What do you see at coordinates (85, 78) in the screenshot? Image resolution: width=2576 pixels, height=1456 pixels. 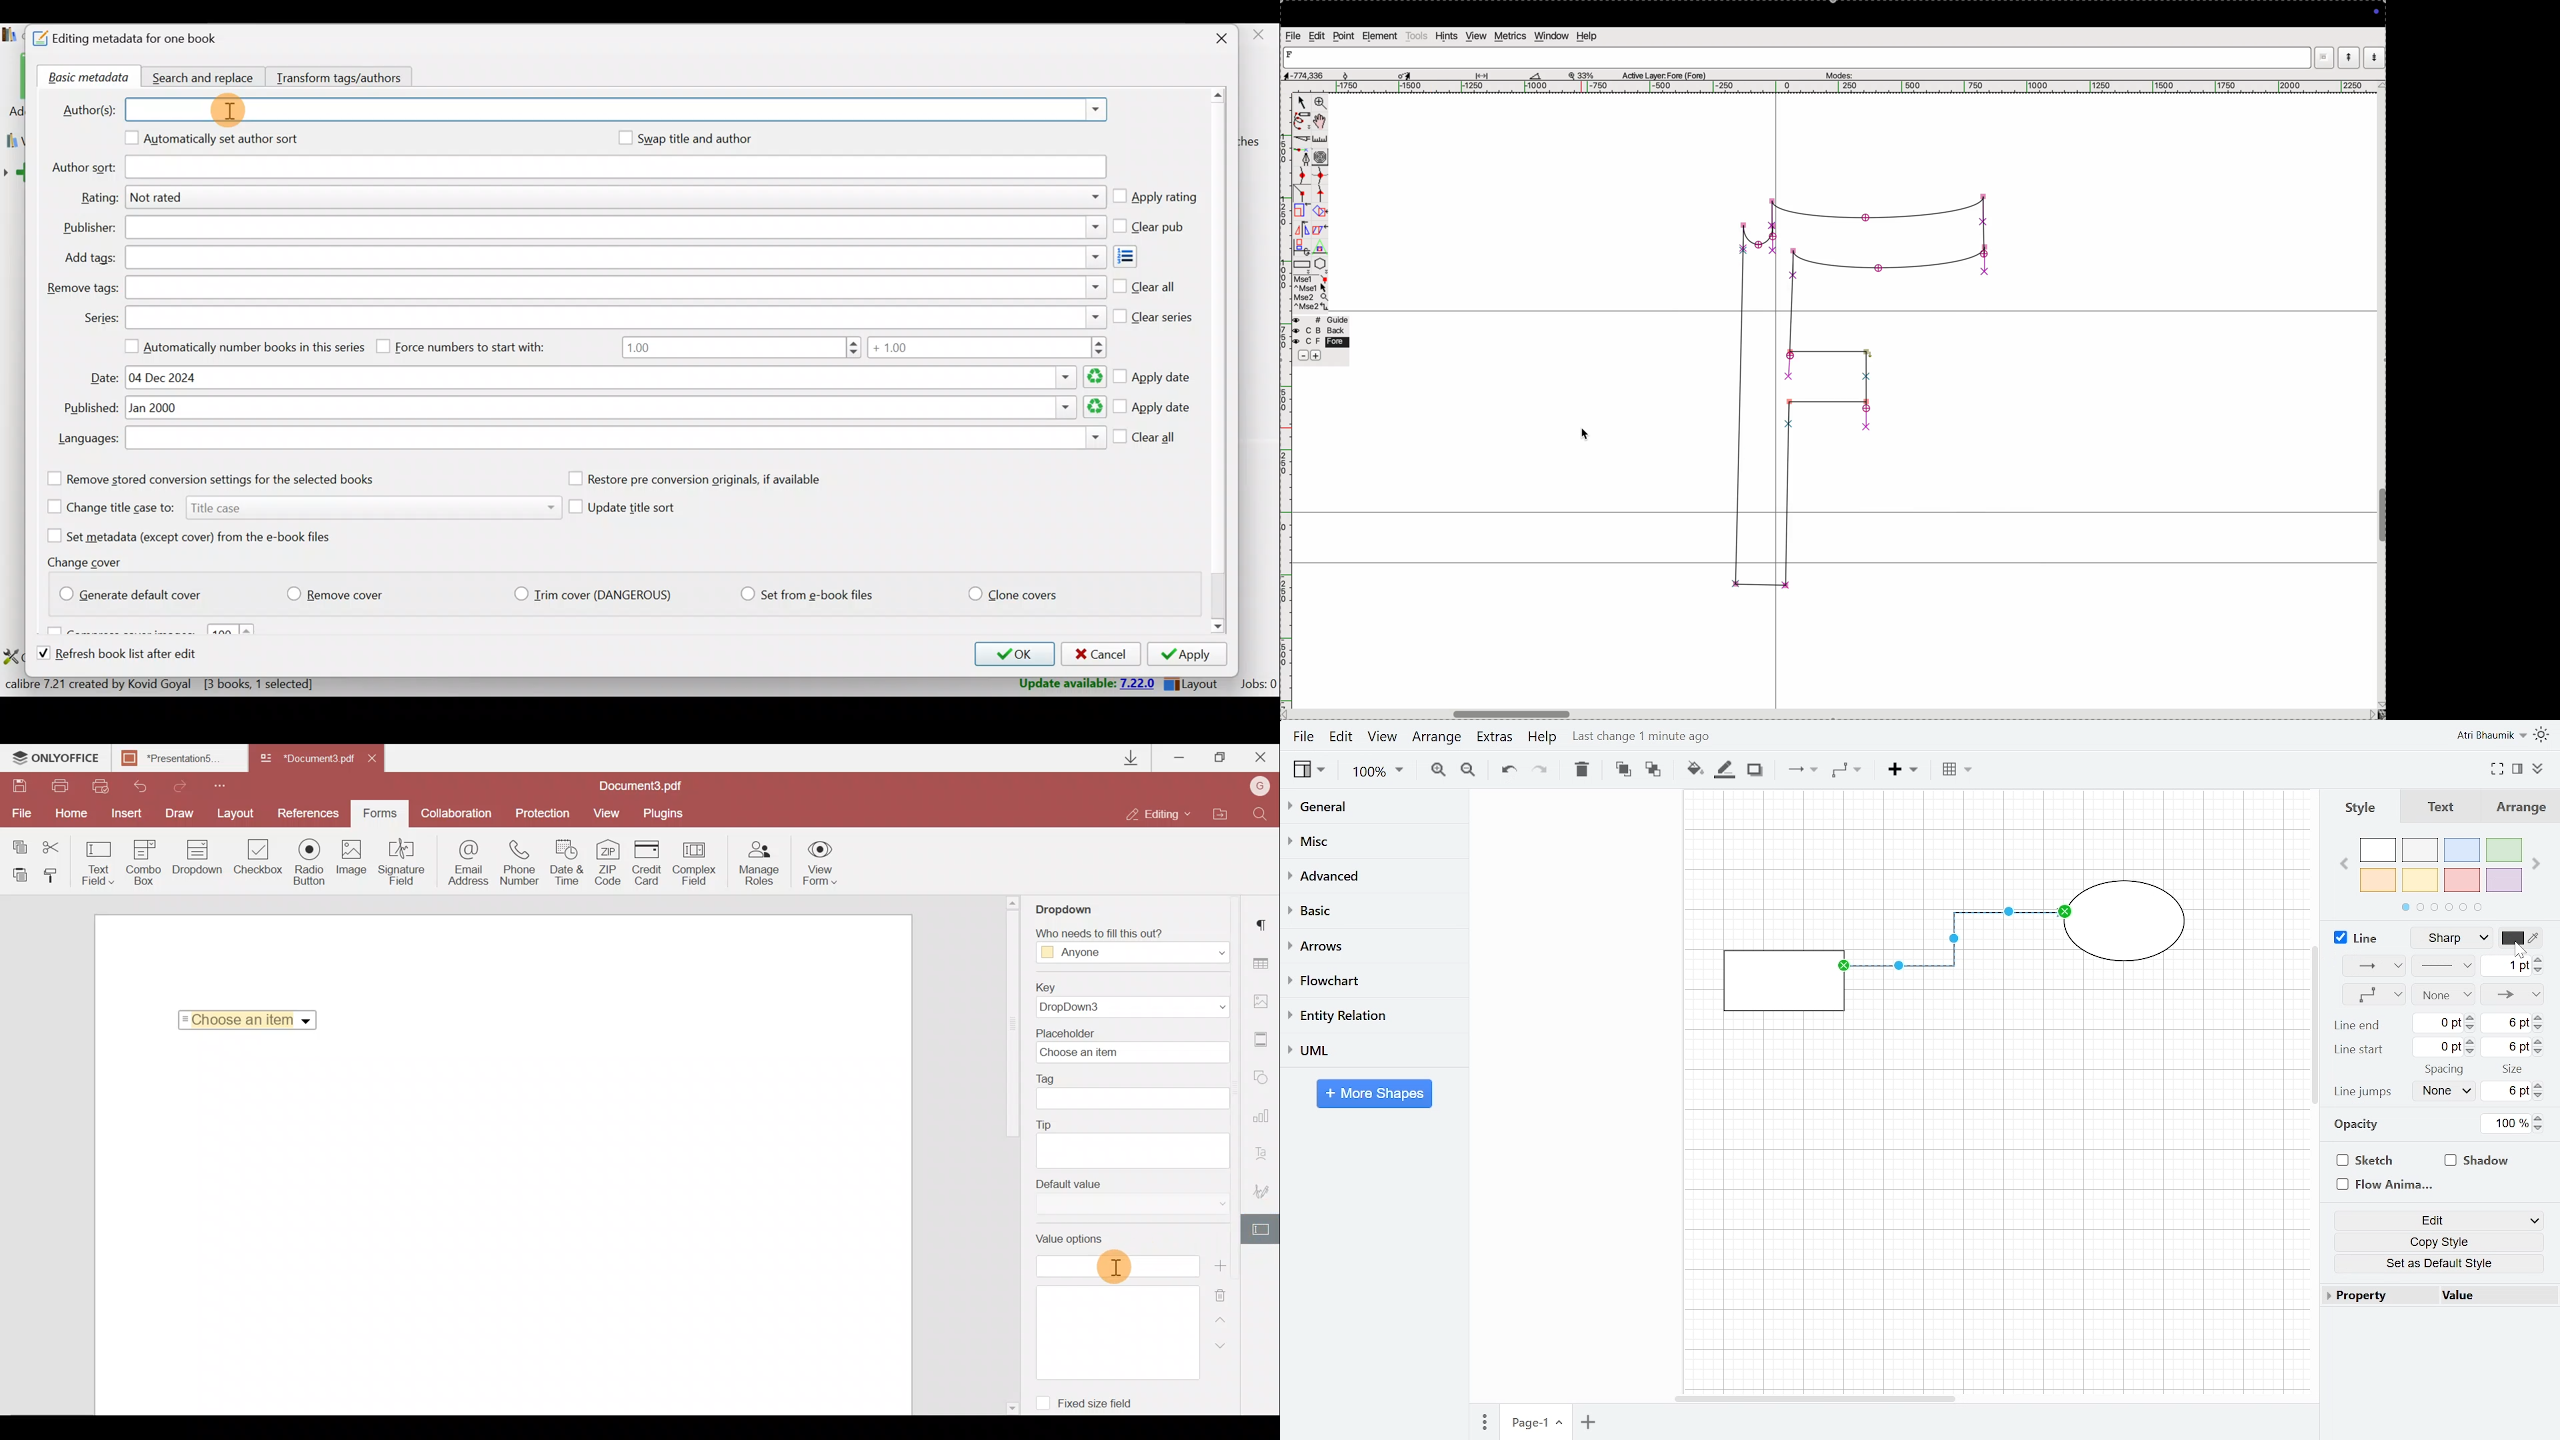 I see `Basic metadata` at bounding box center [85, 78].